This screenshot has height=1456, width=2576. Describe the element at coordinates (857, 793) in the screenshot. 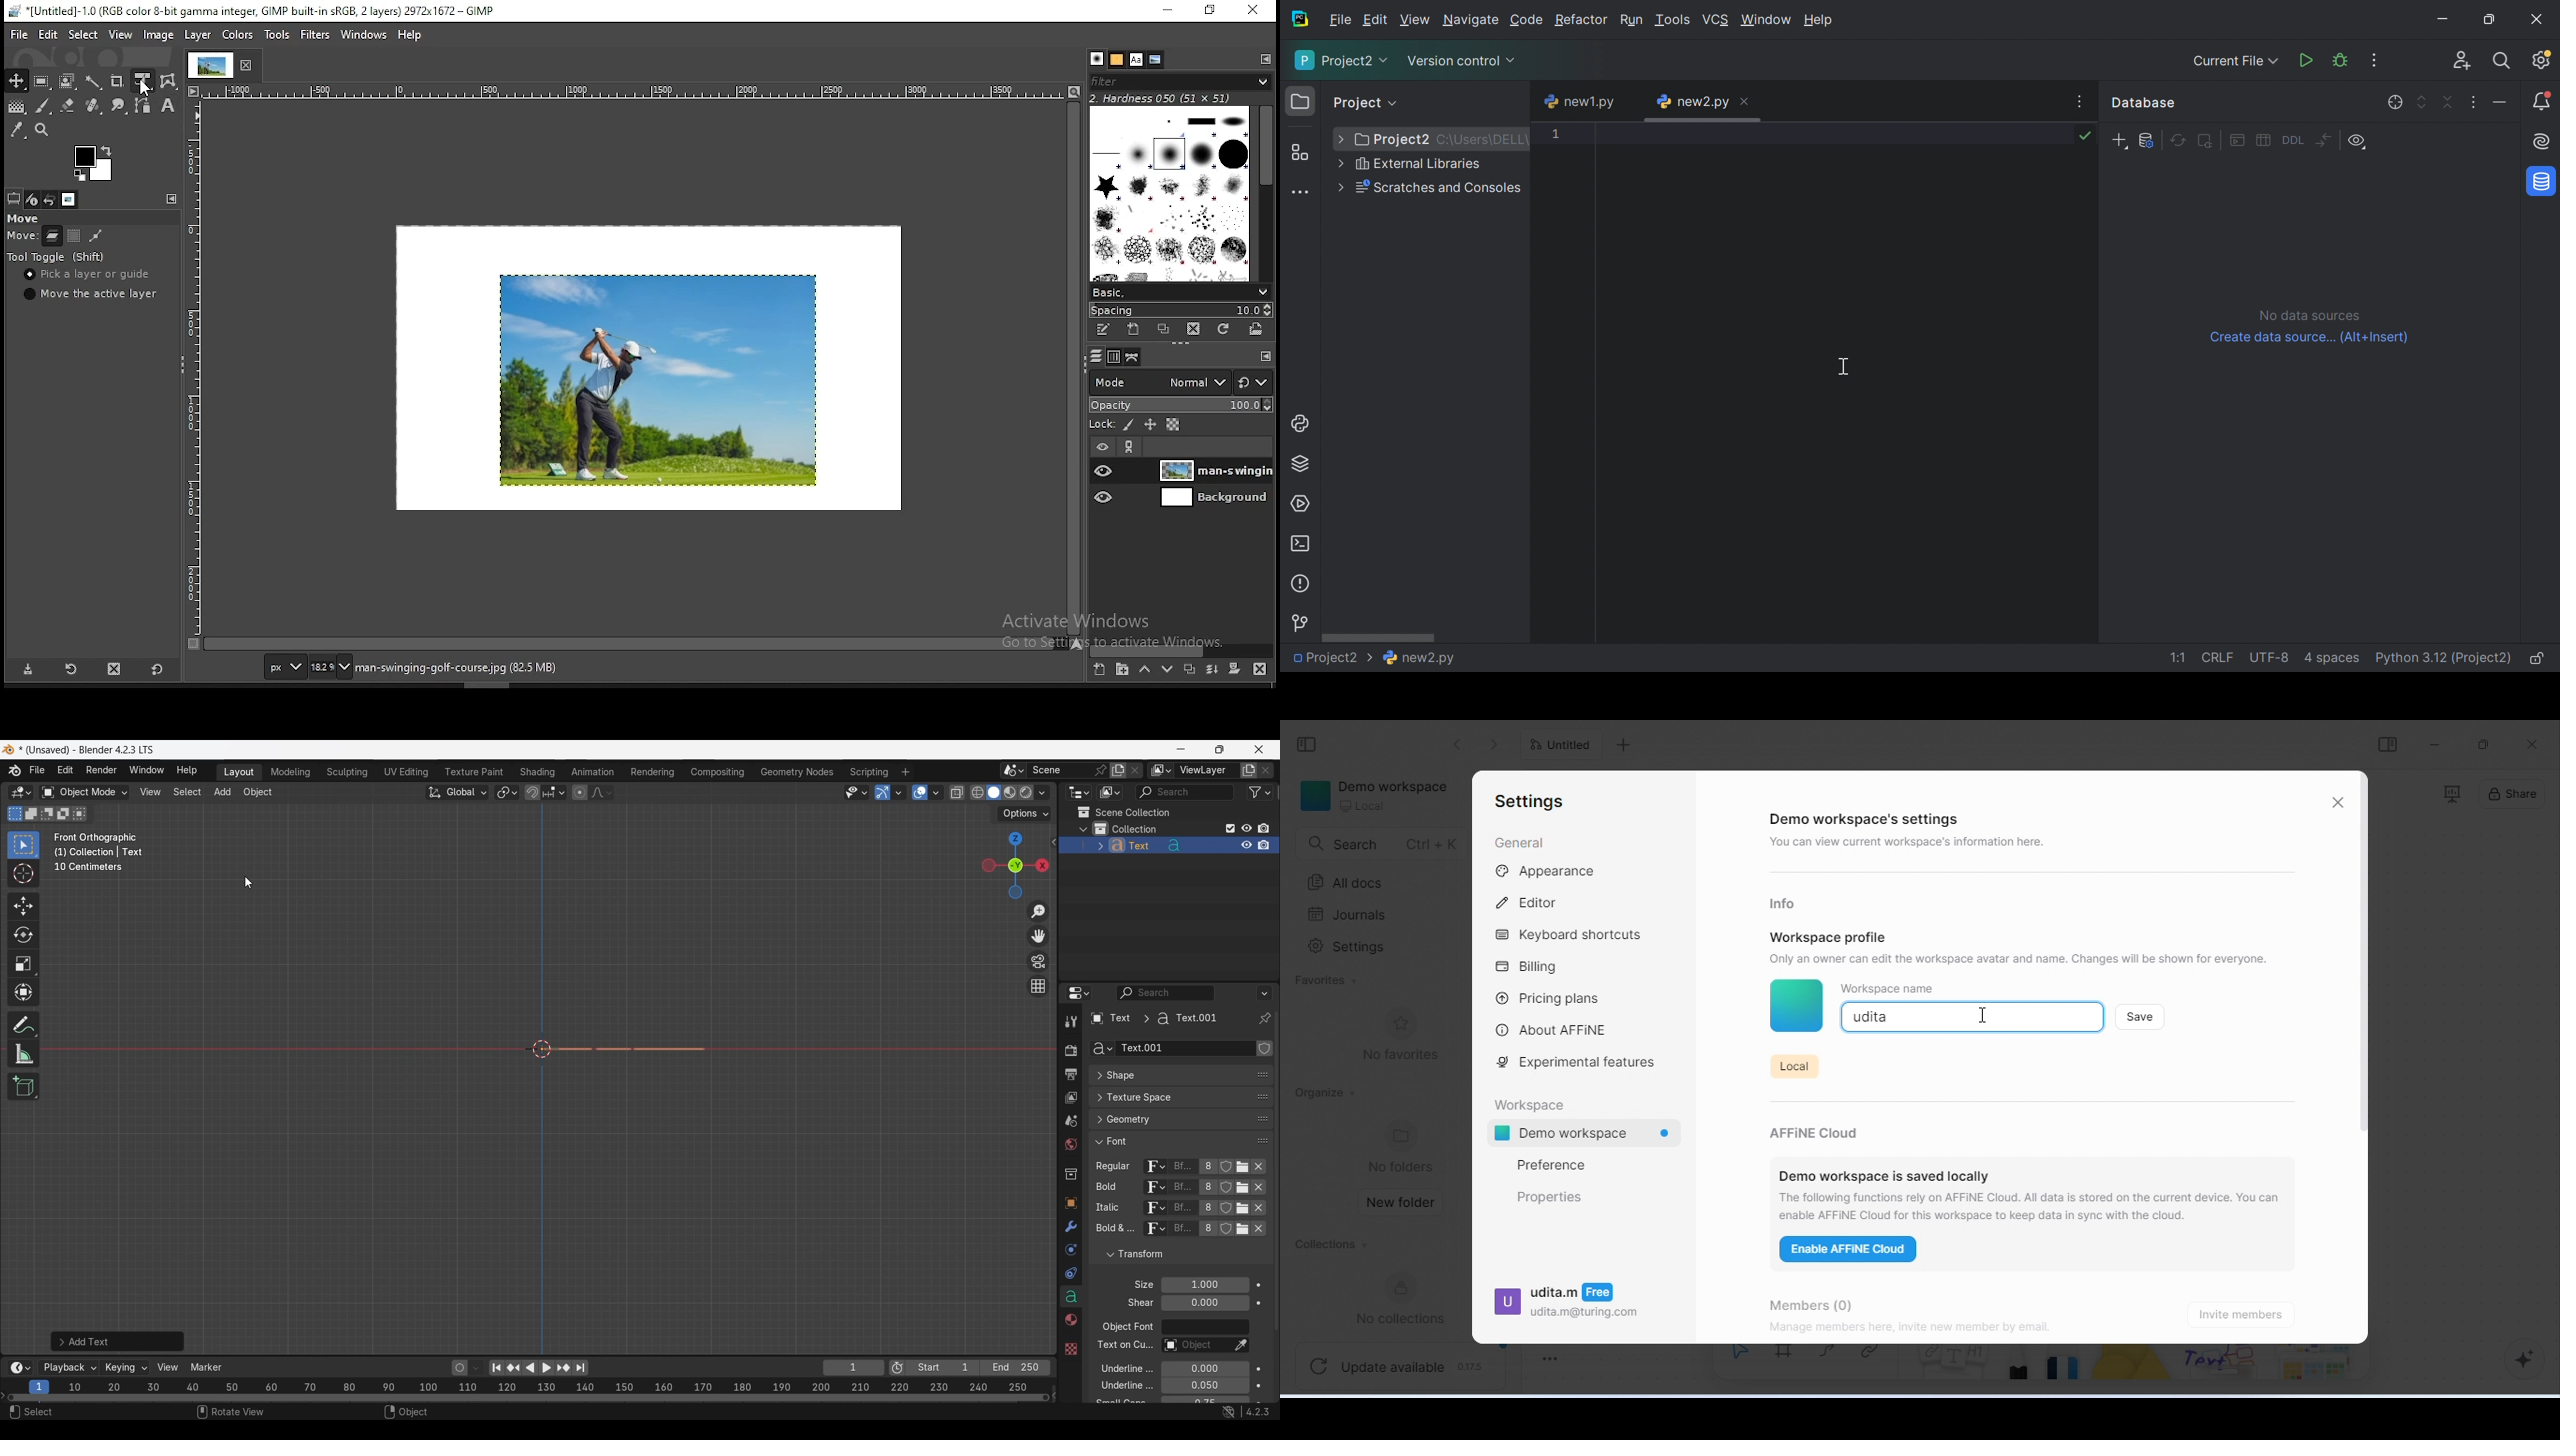

I see `Selectability and visibility` at that location.